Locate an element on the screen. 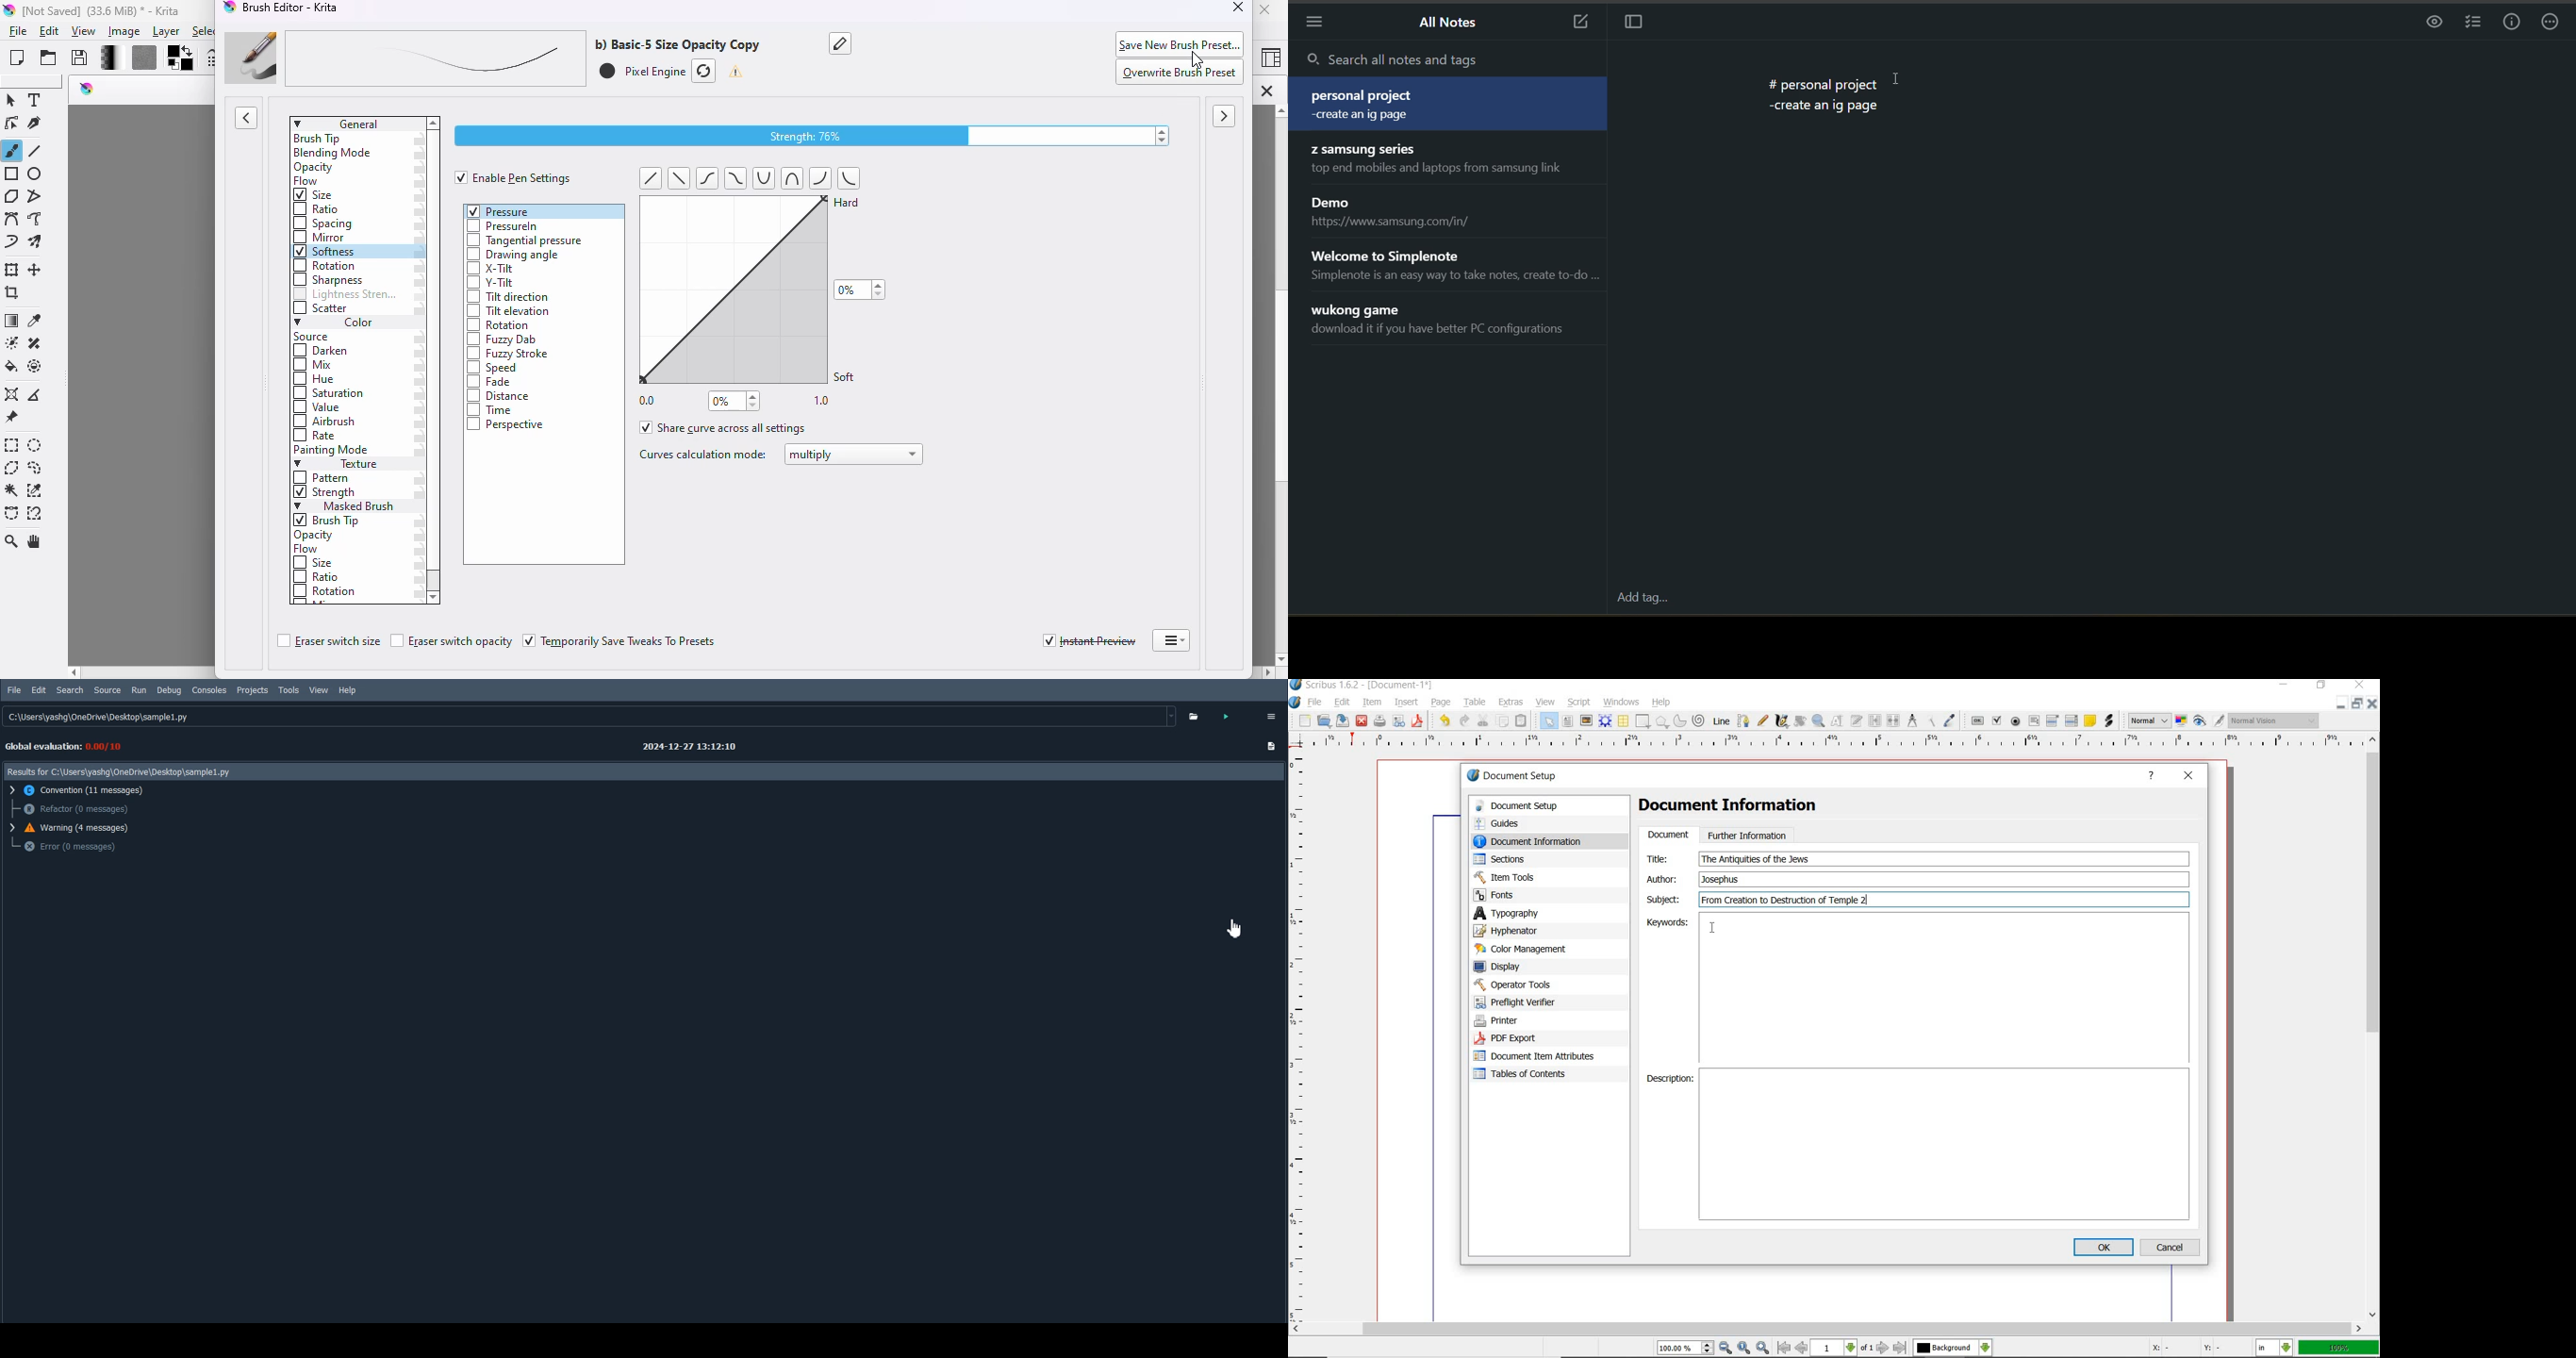 The width and height of the screenshot is (2576, 1372). edit is located at coordinates (1343, 702).